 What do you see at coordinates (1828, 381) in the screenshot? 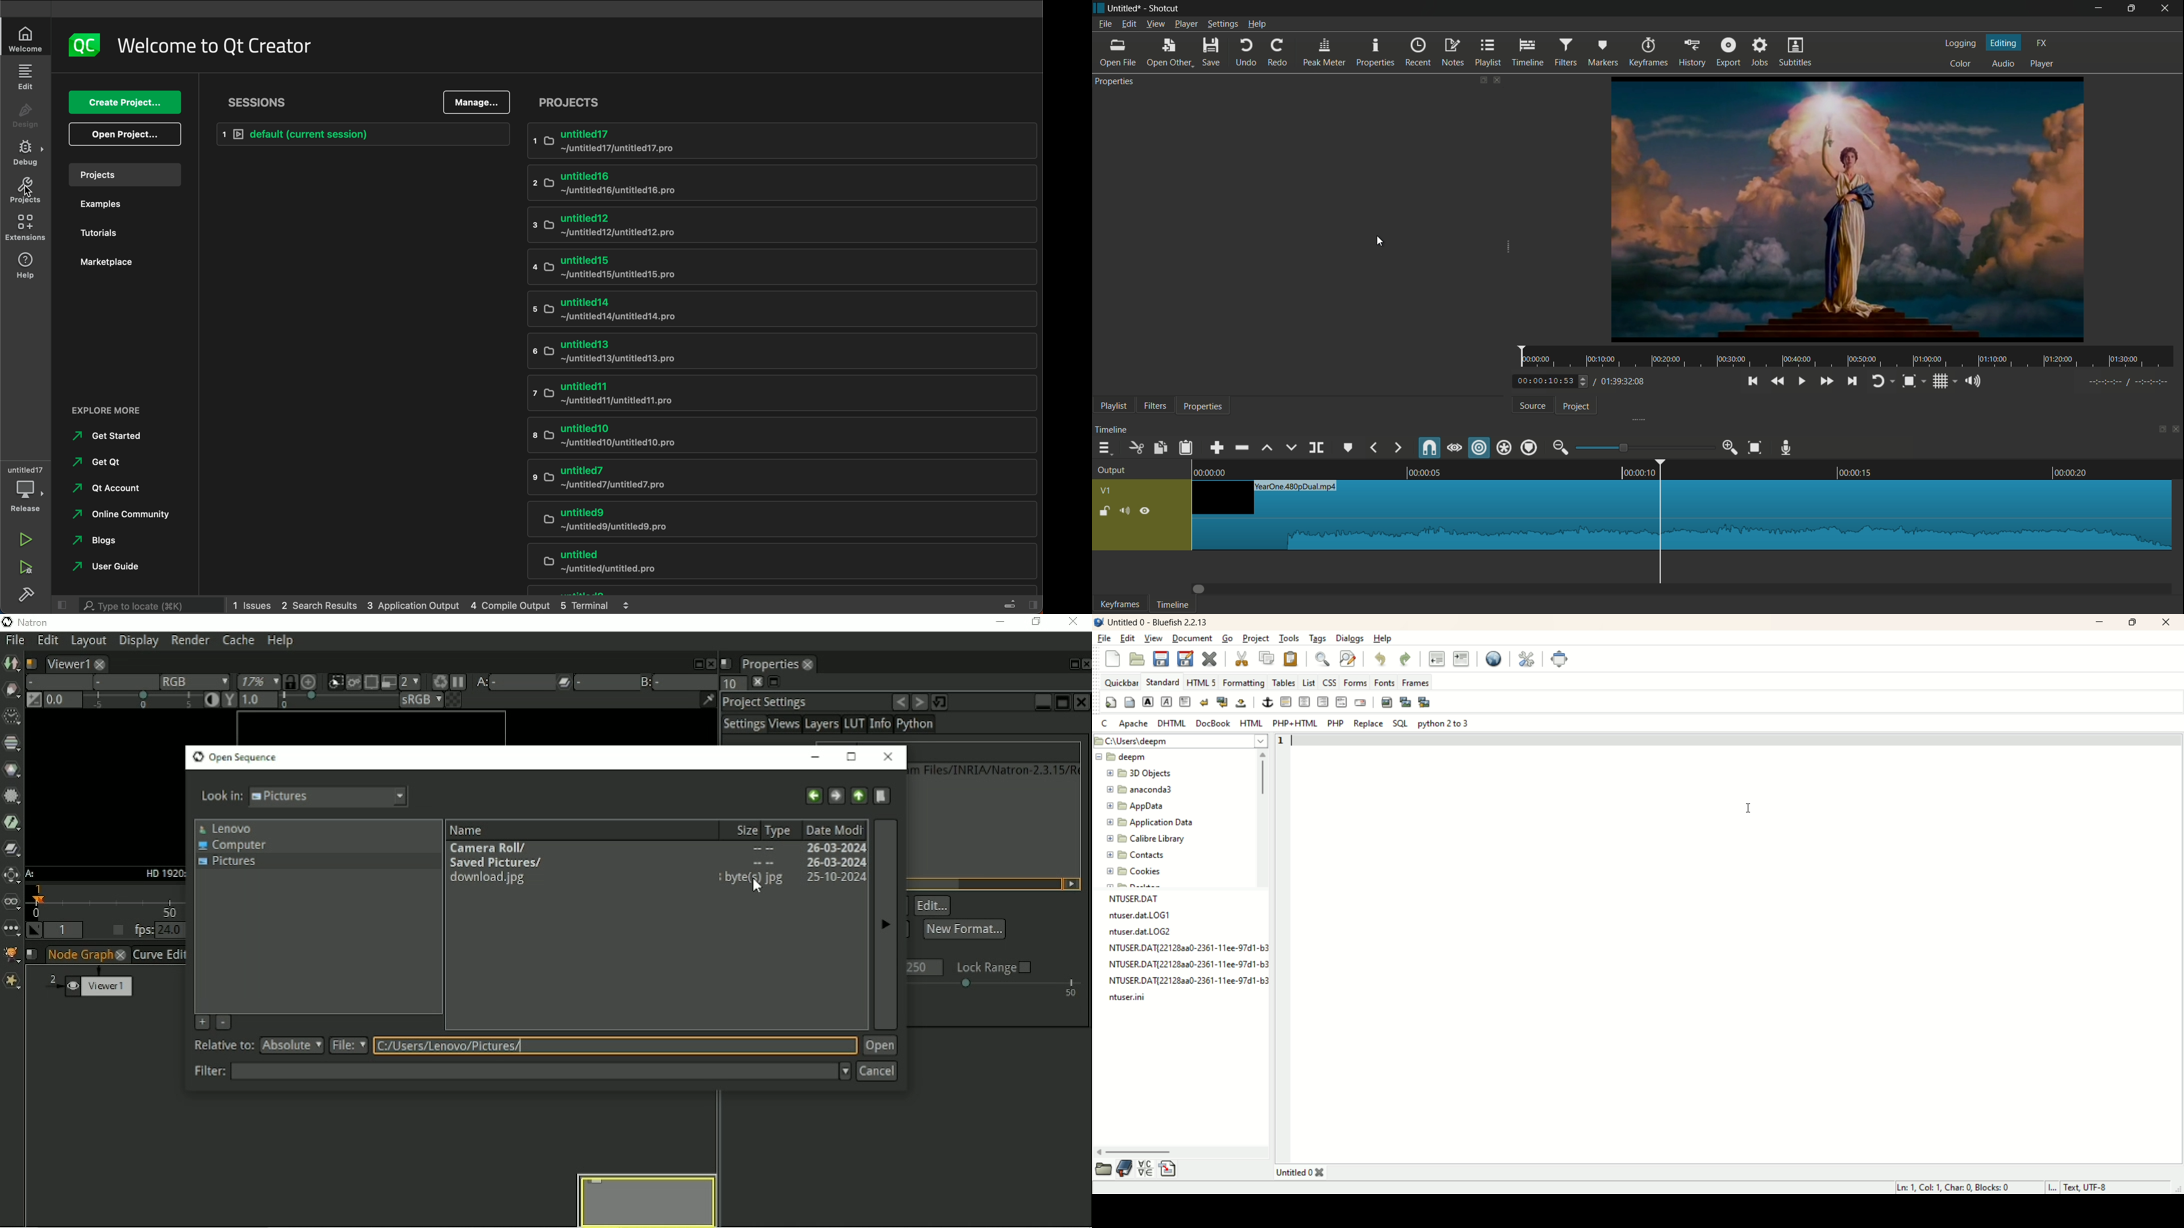
I see `quickly play forward` at bounding box center [1828, 381].